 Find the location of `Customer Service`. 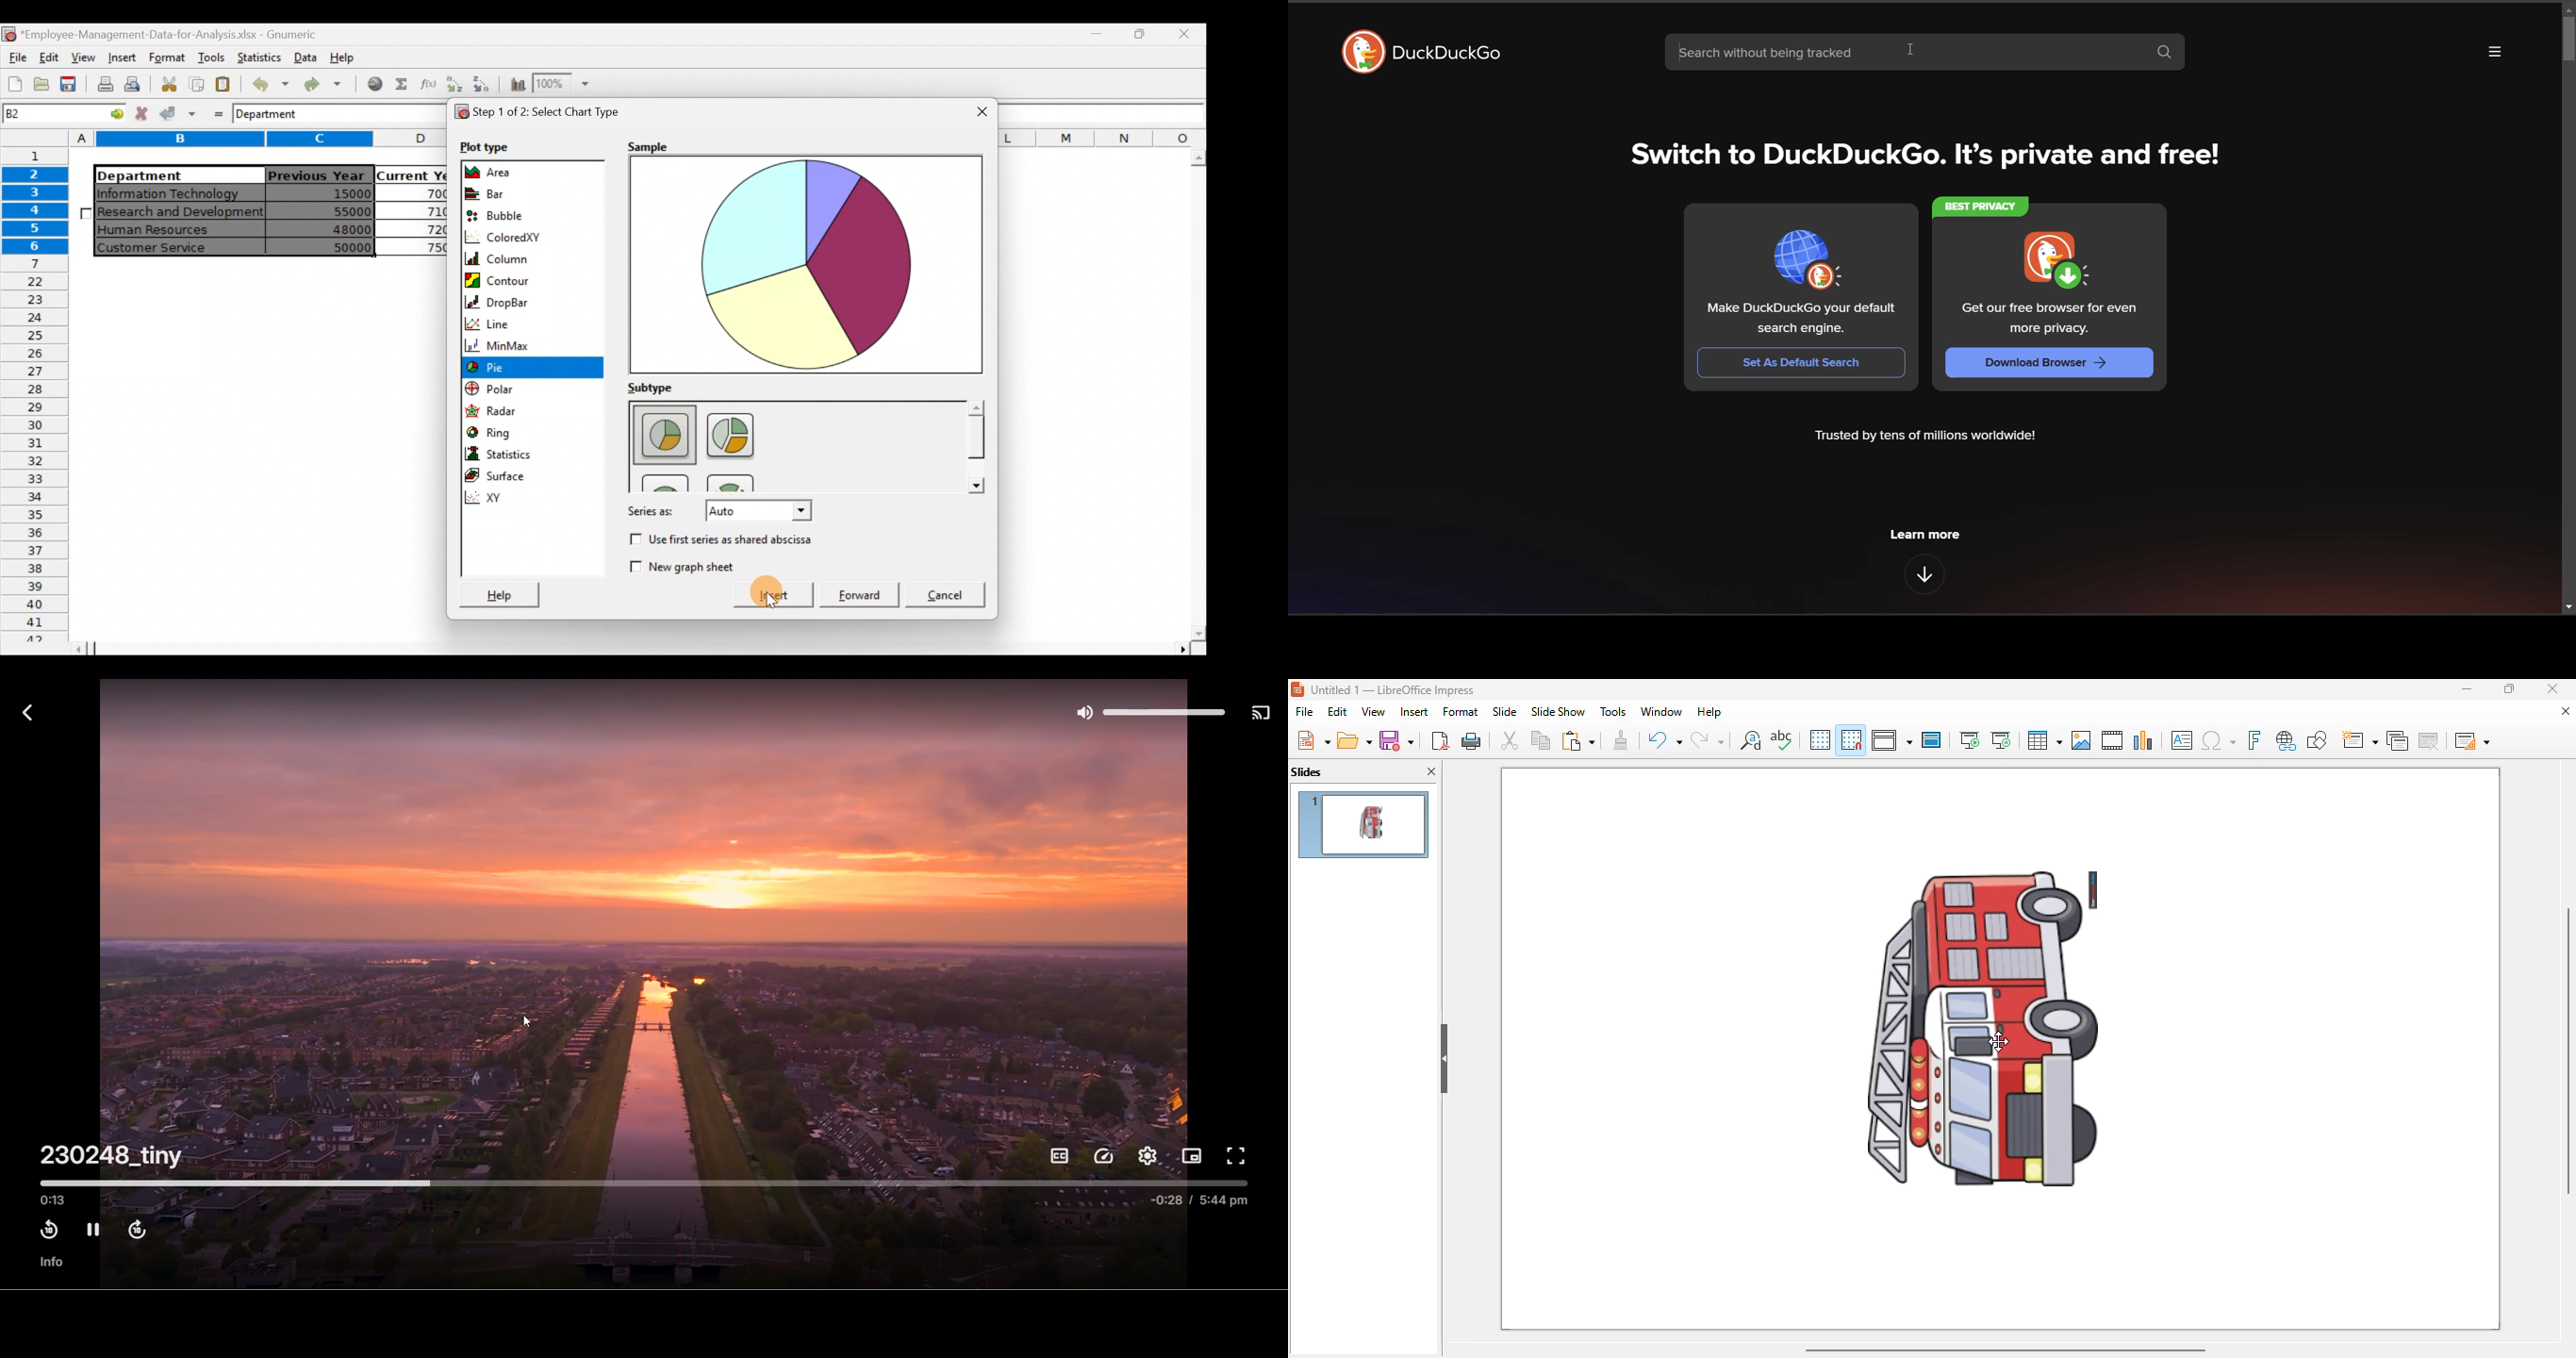

Customer Service is located at coordinates (167, 248).